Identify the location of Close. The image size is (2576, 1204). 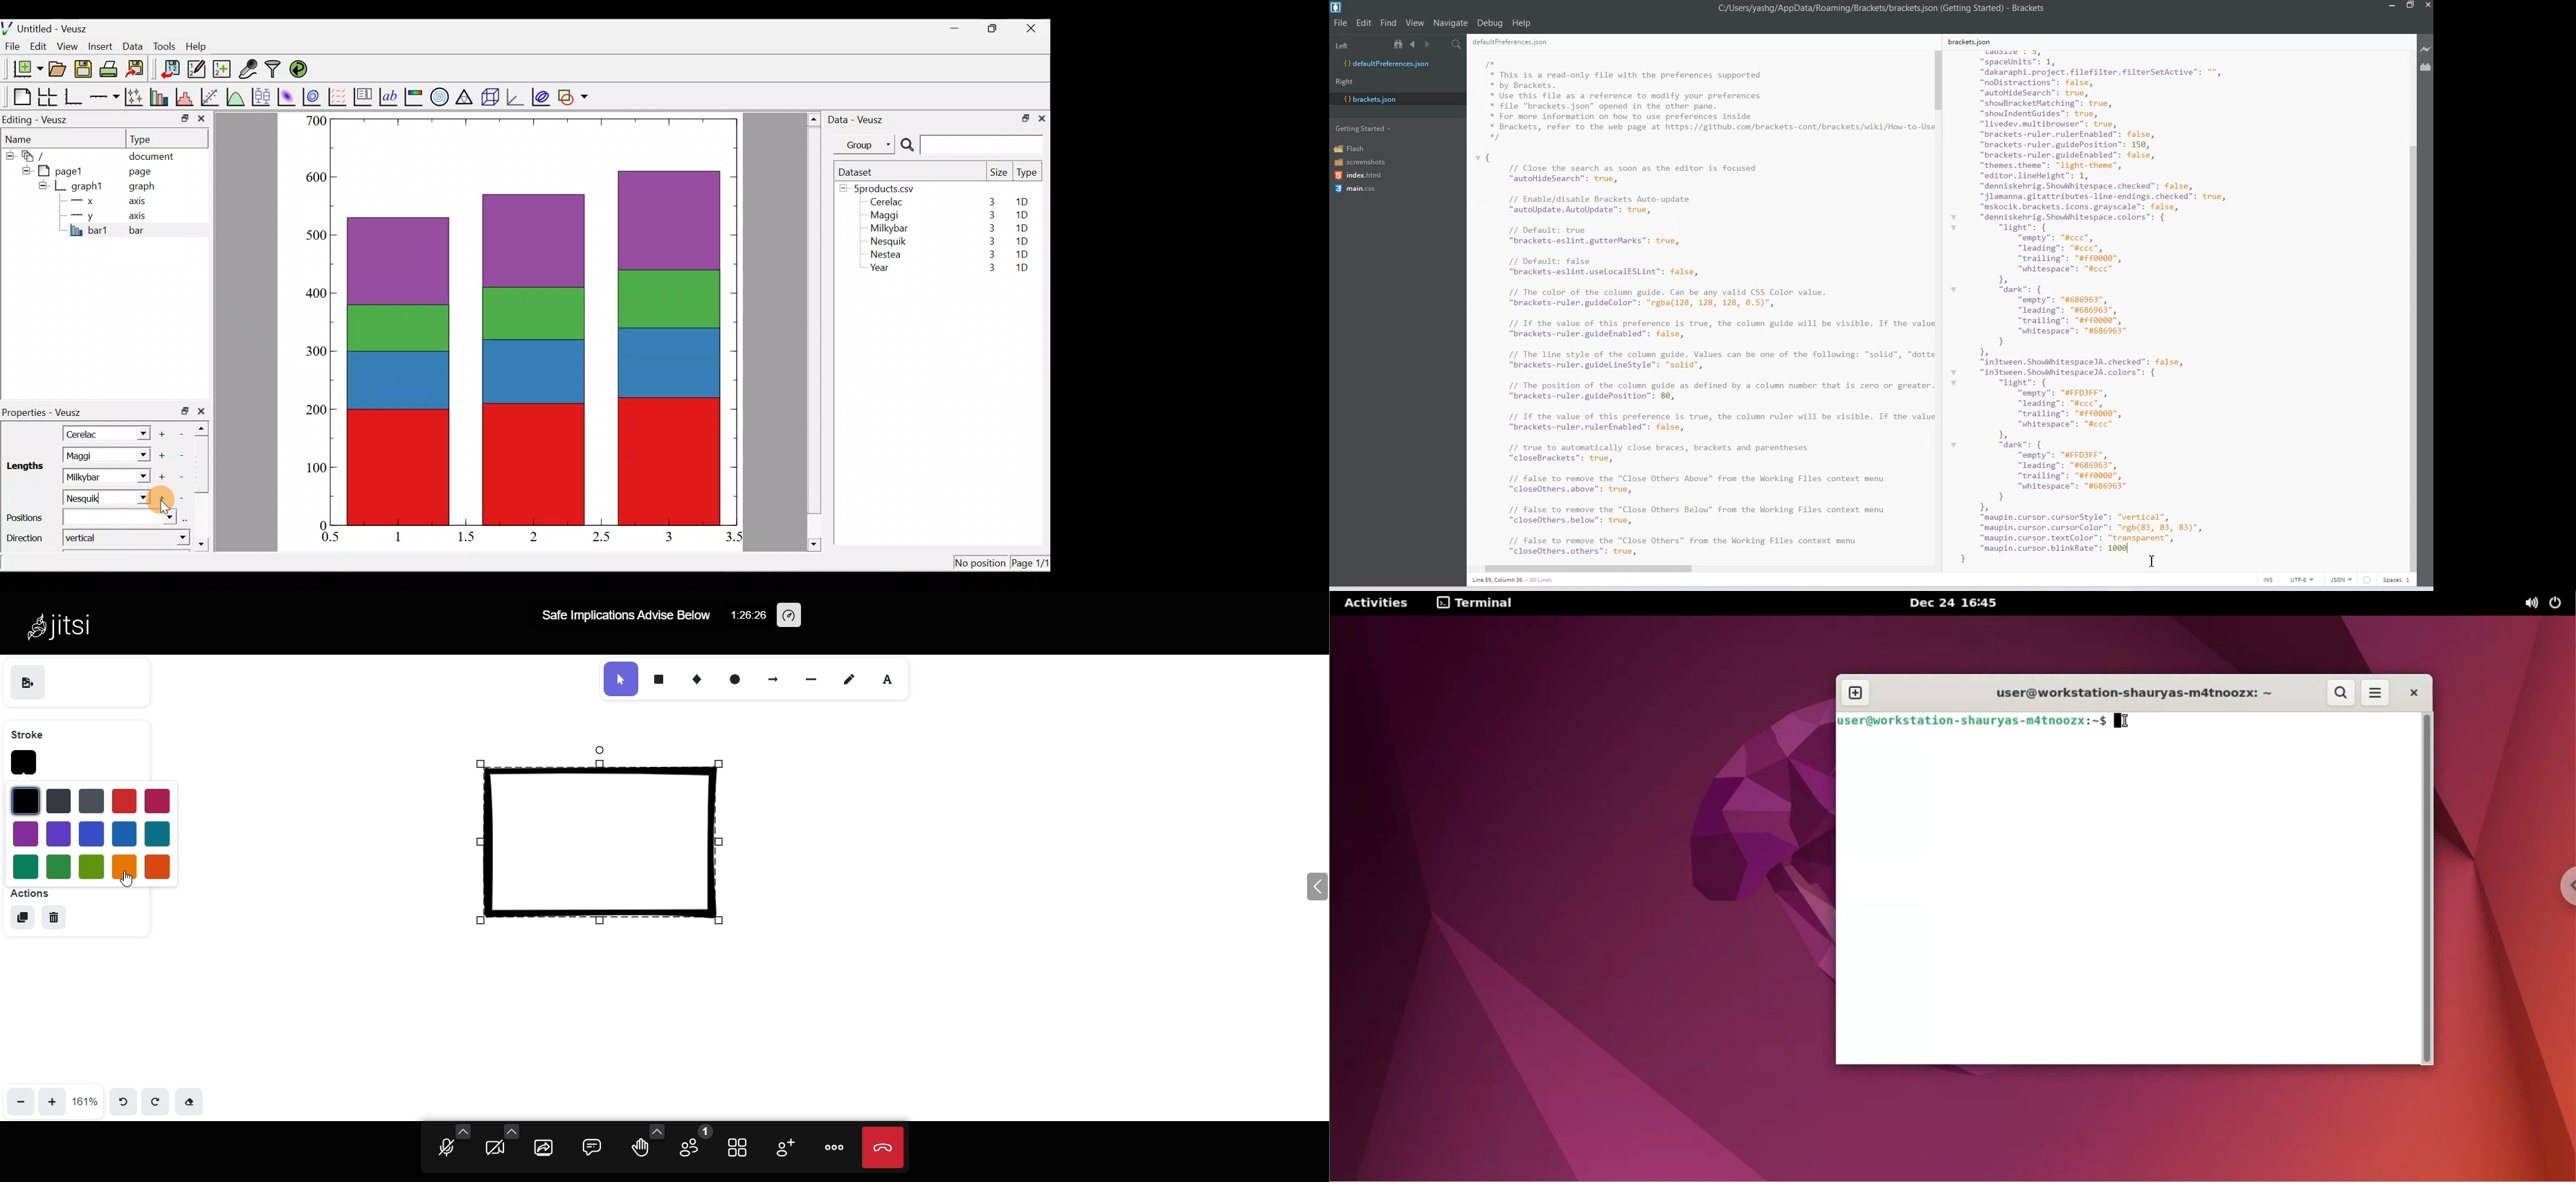
(2427, 6).